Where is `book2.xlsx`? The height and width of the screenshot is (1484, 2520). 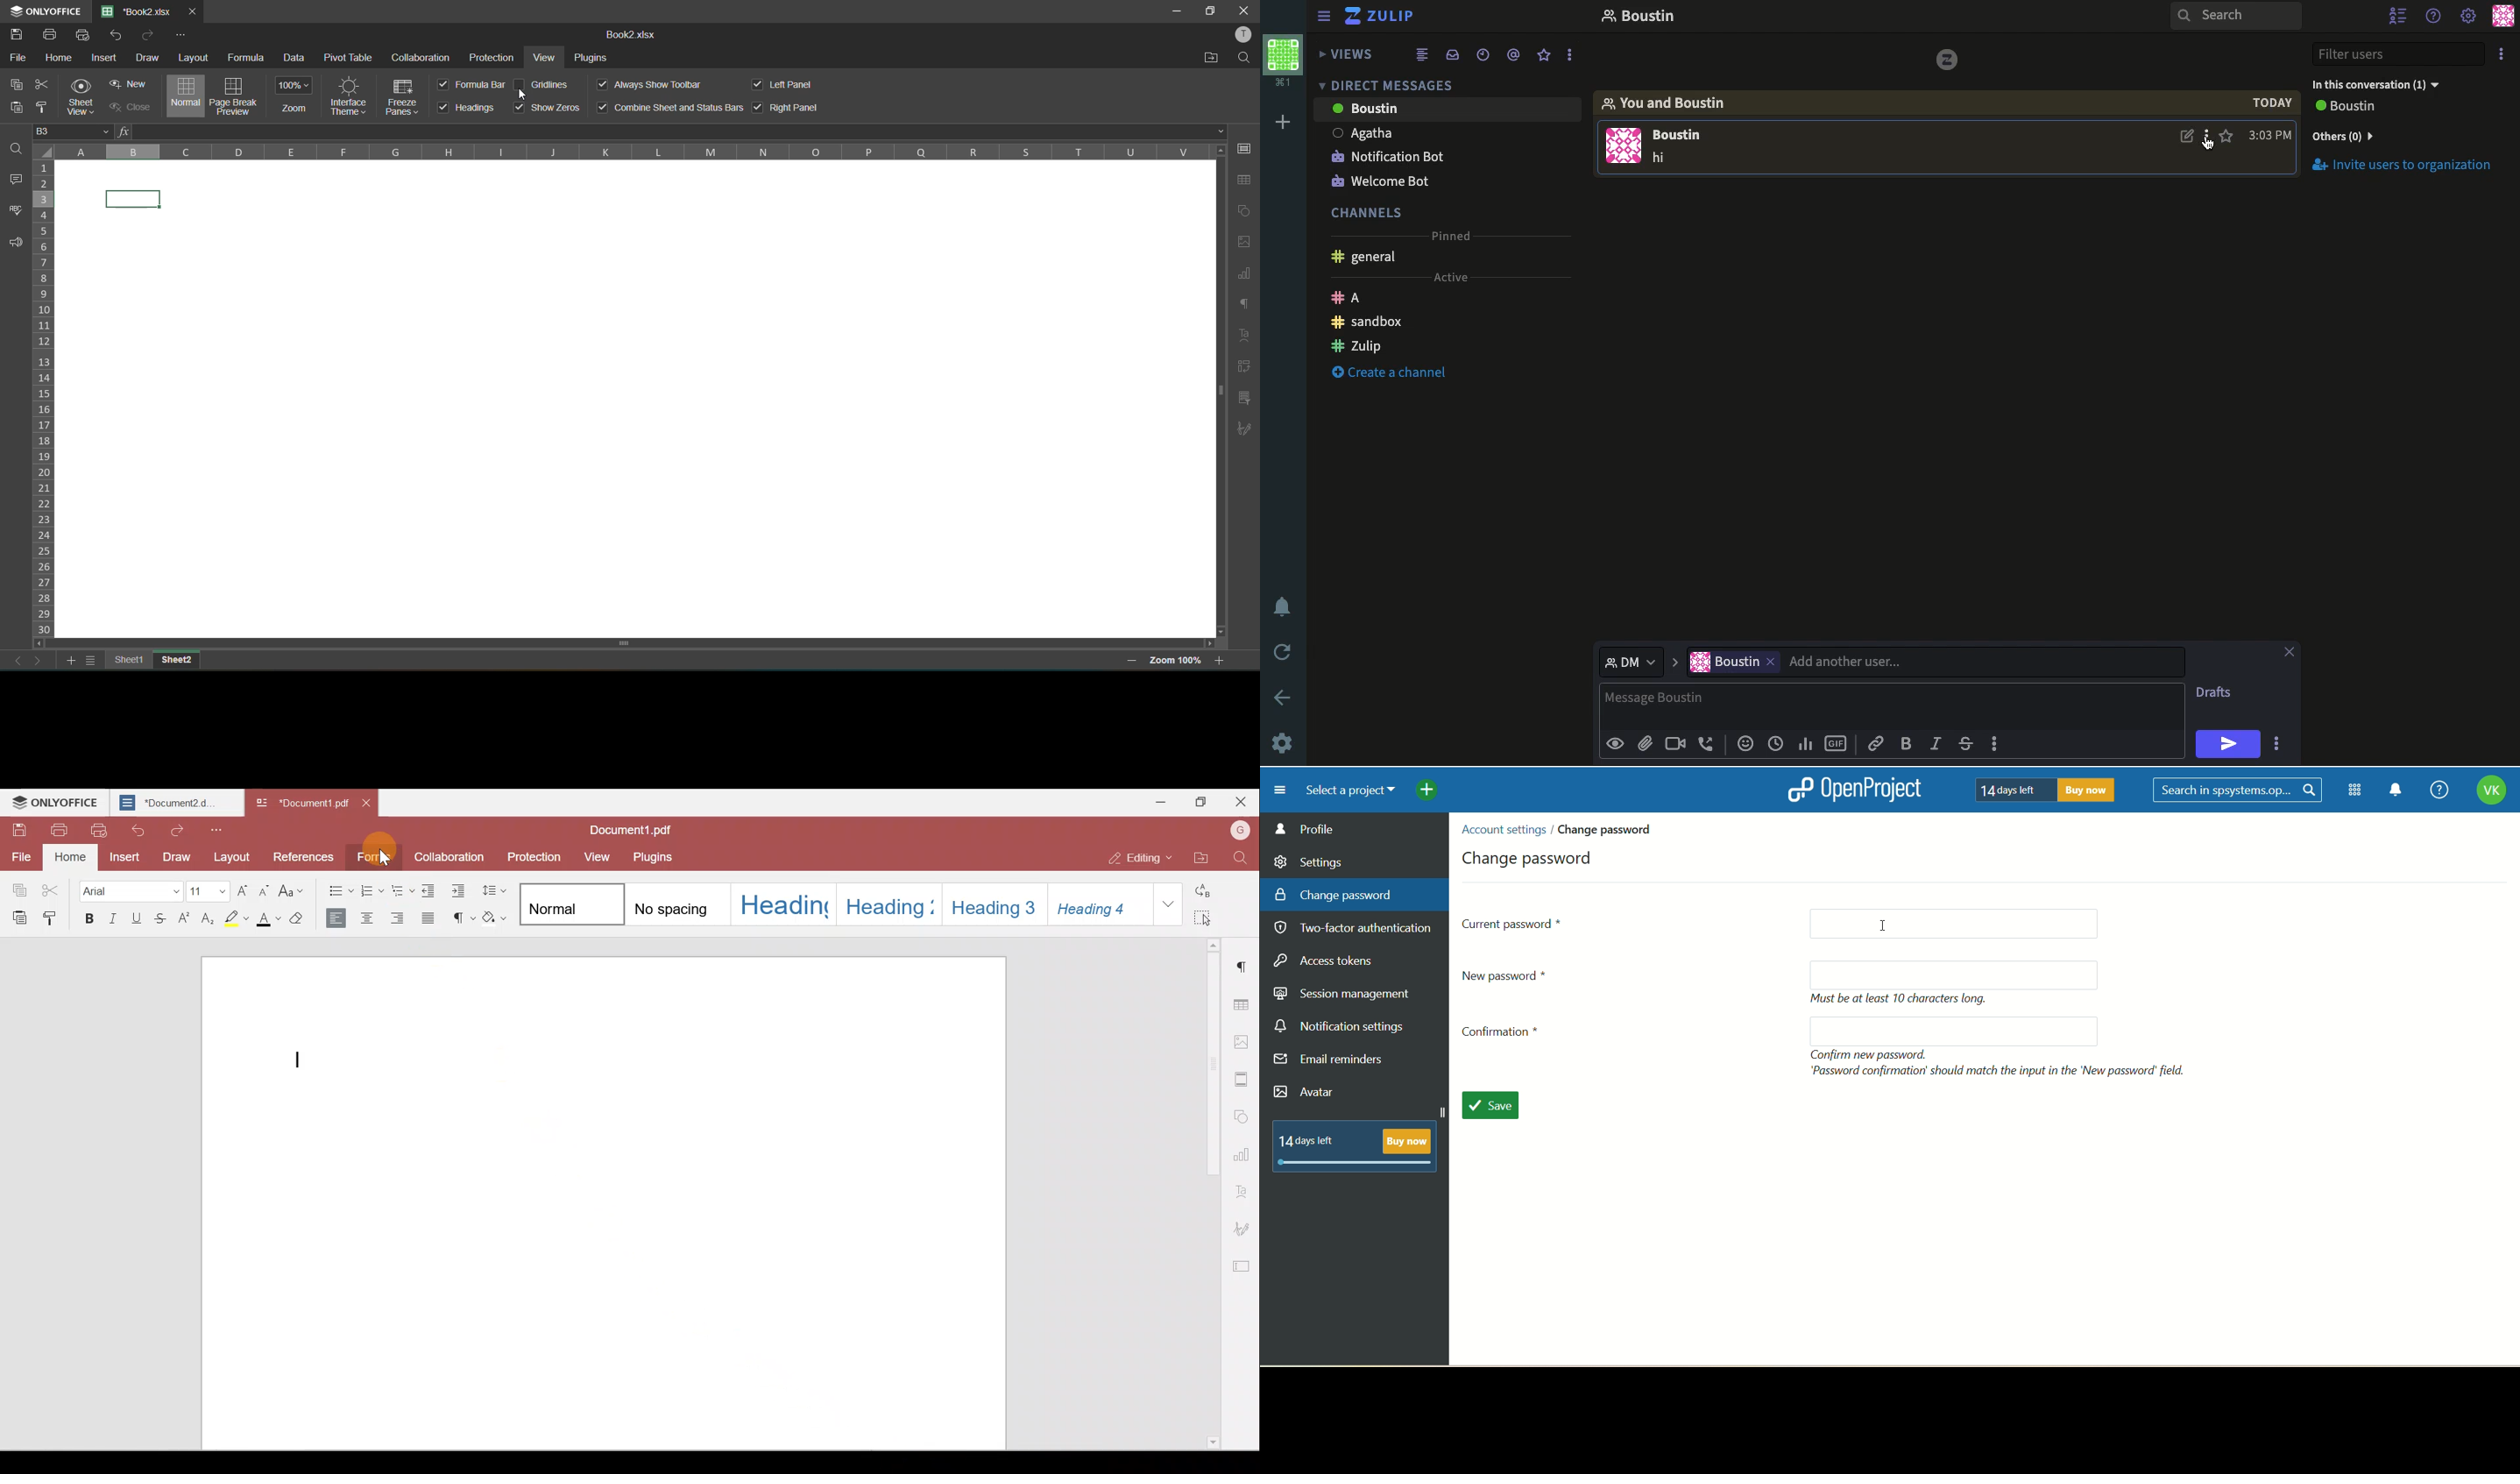
book2.xlsx is located at coordinates (627, 35).